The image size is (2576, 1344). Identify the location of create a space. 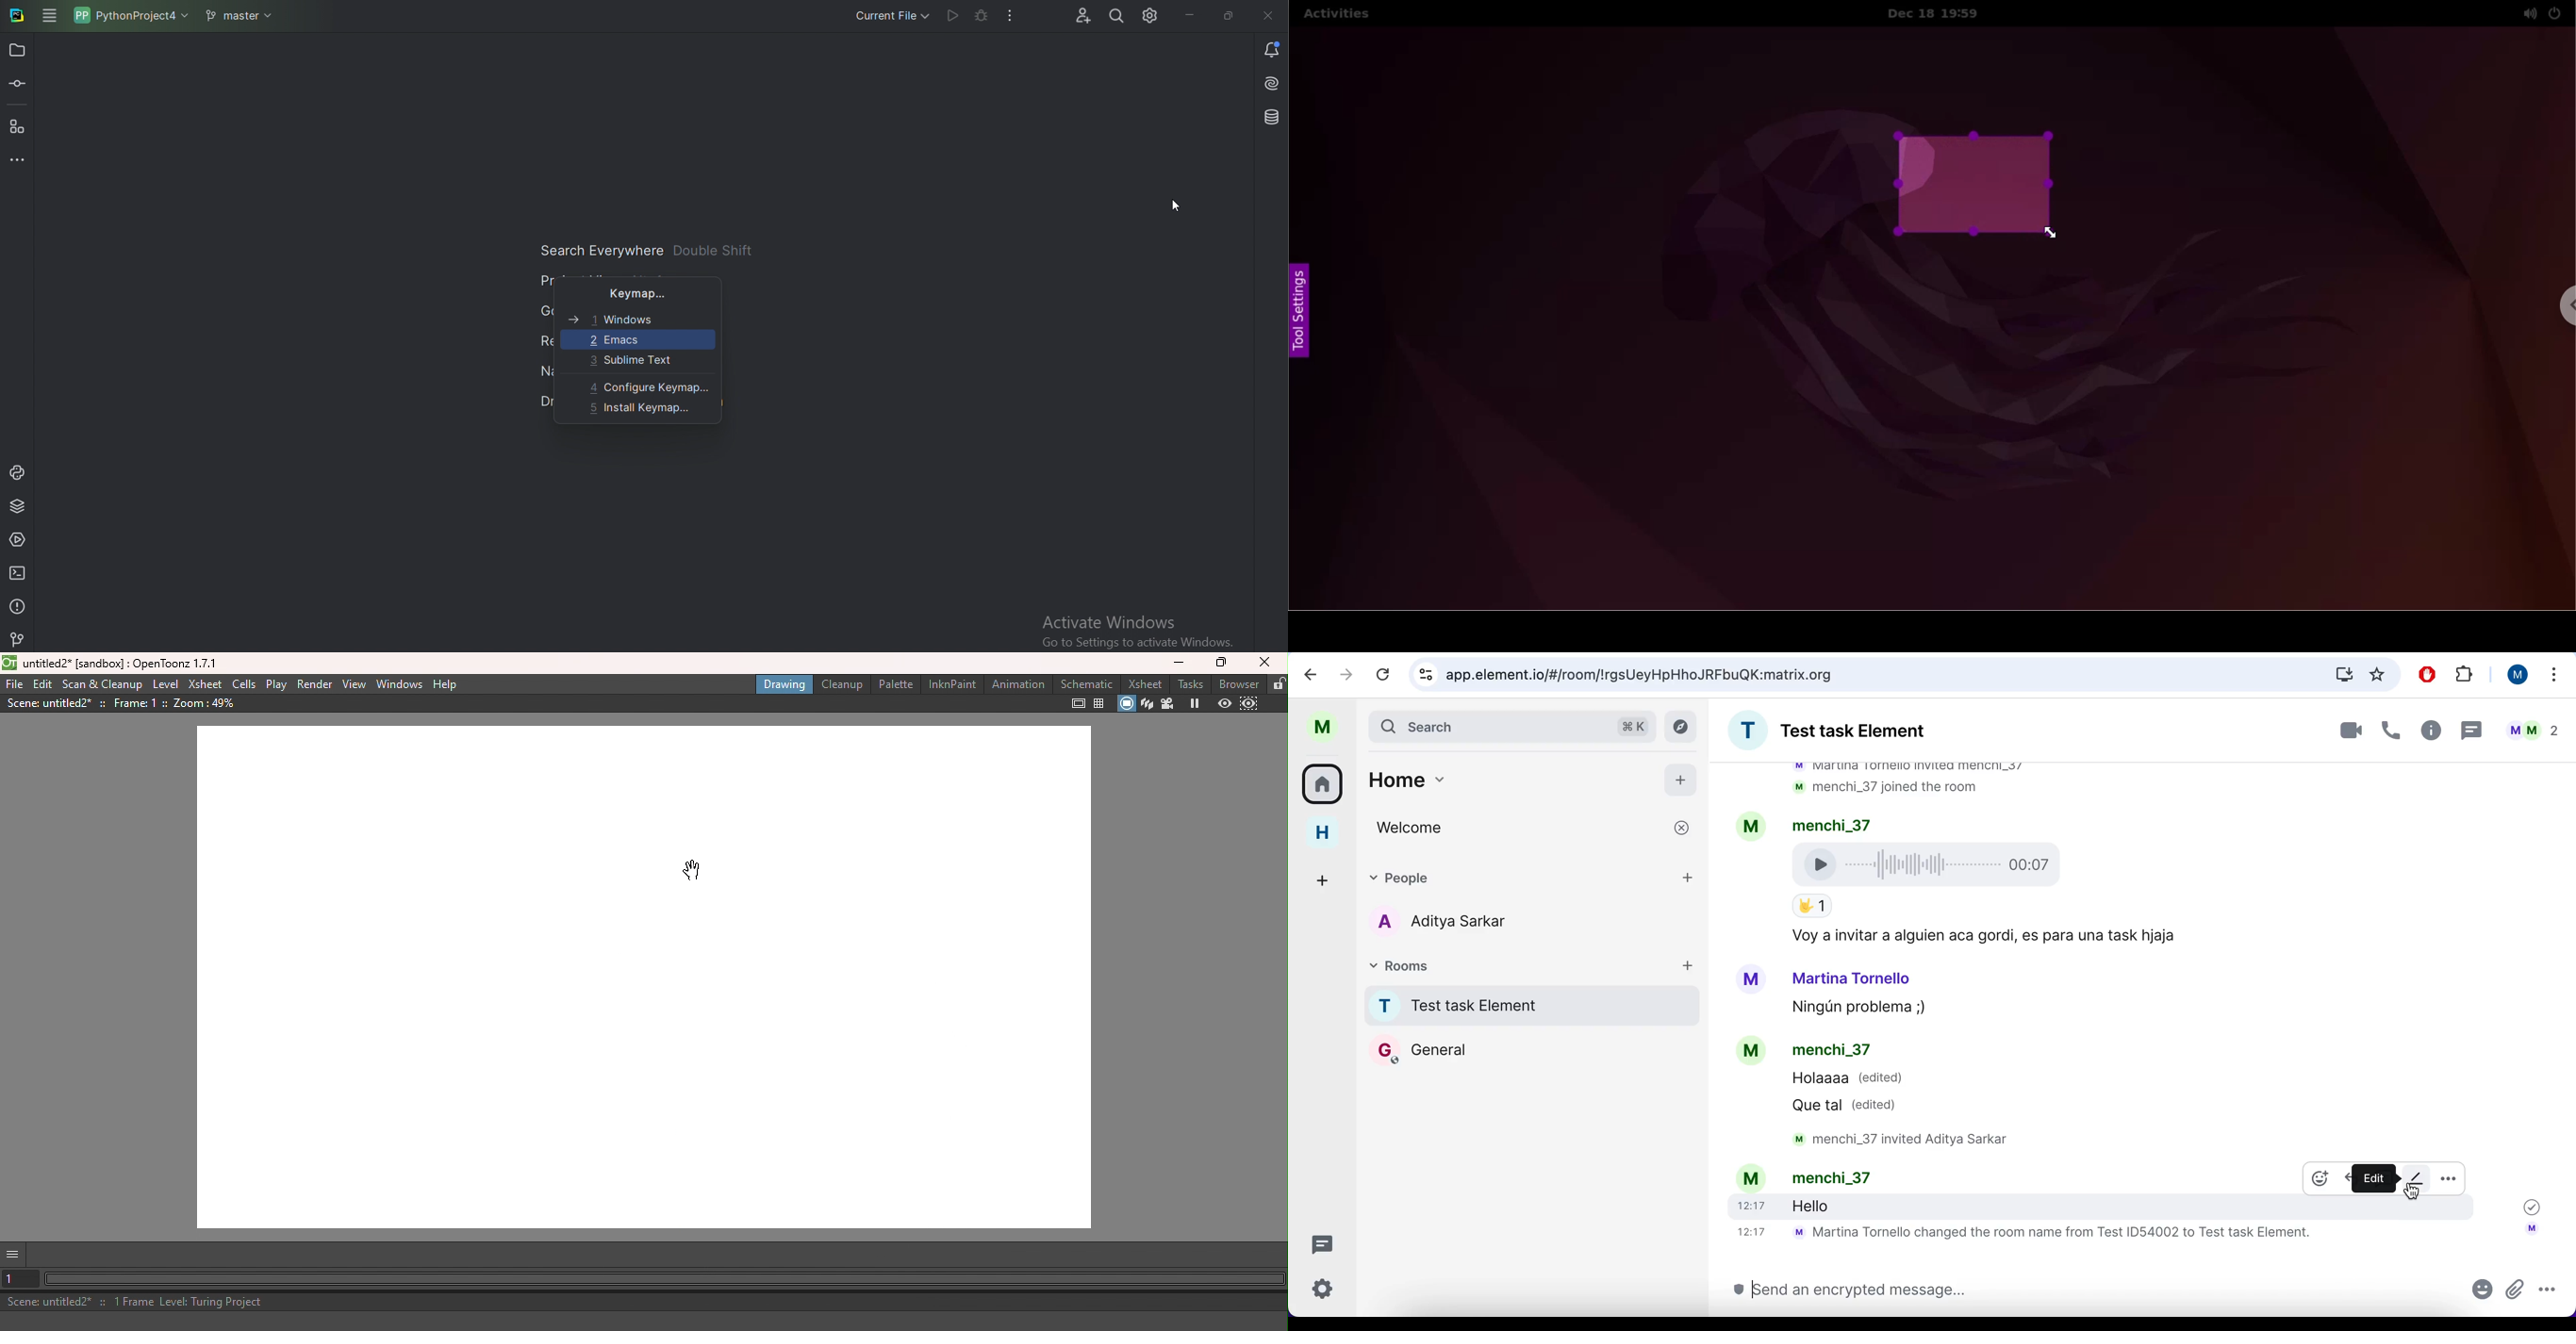
(1317, 876).